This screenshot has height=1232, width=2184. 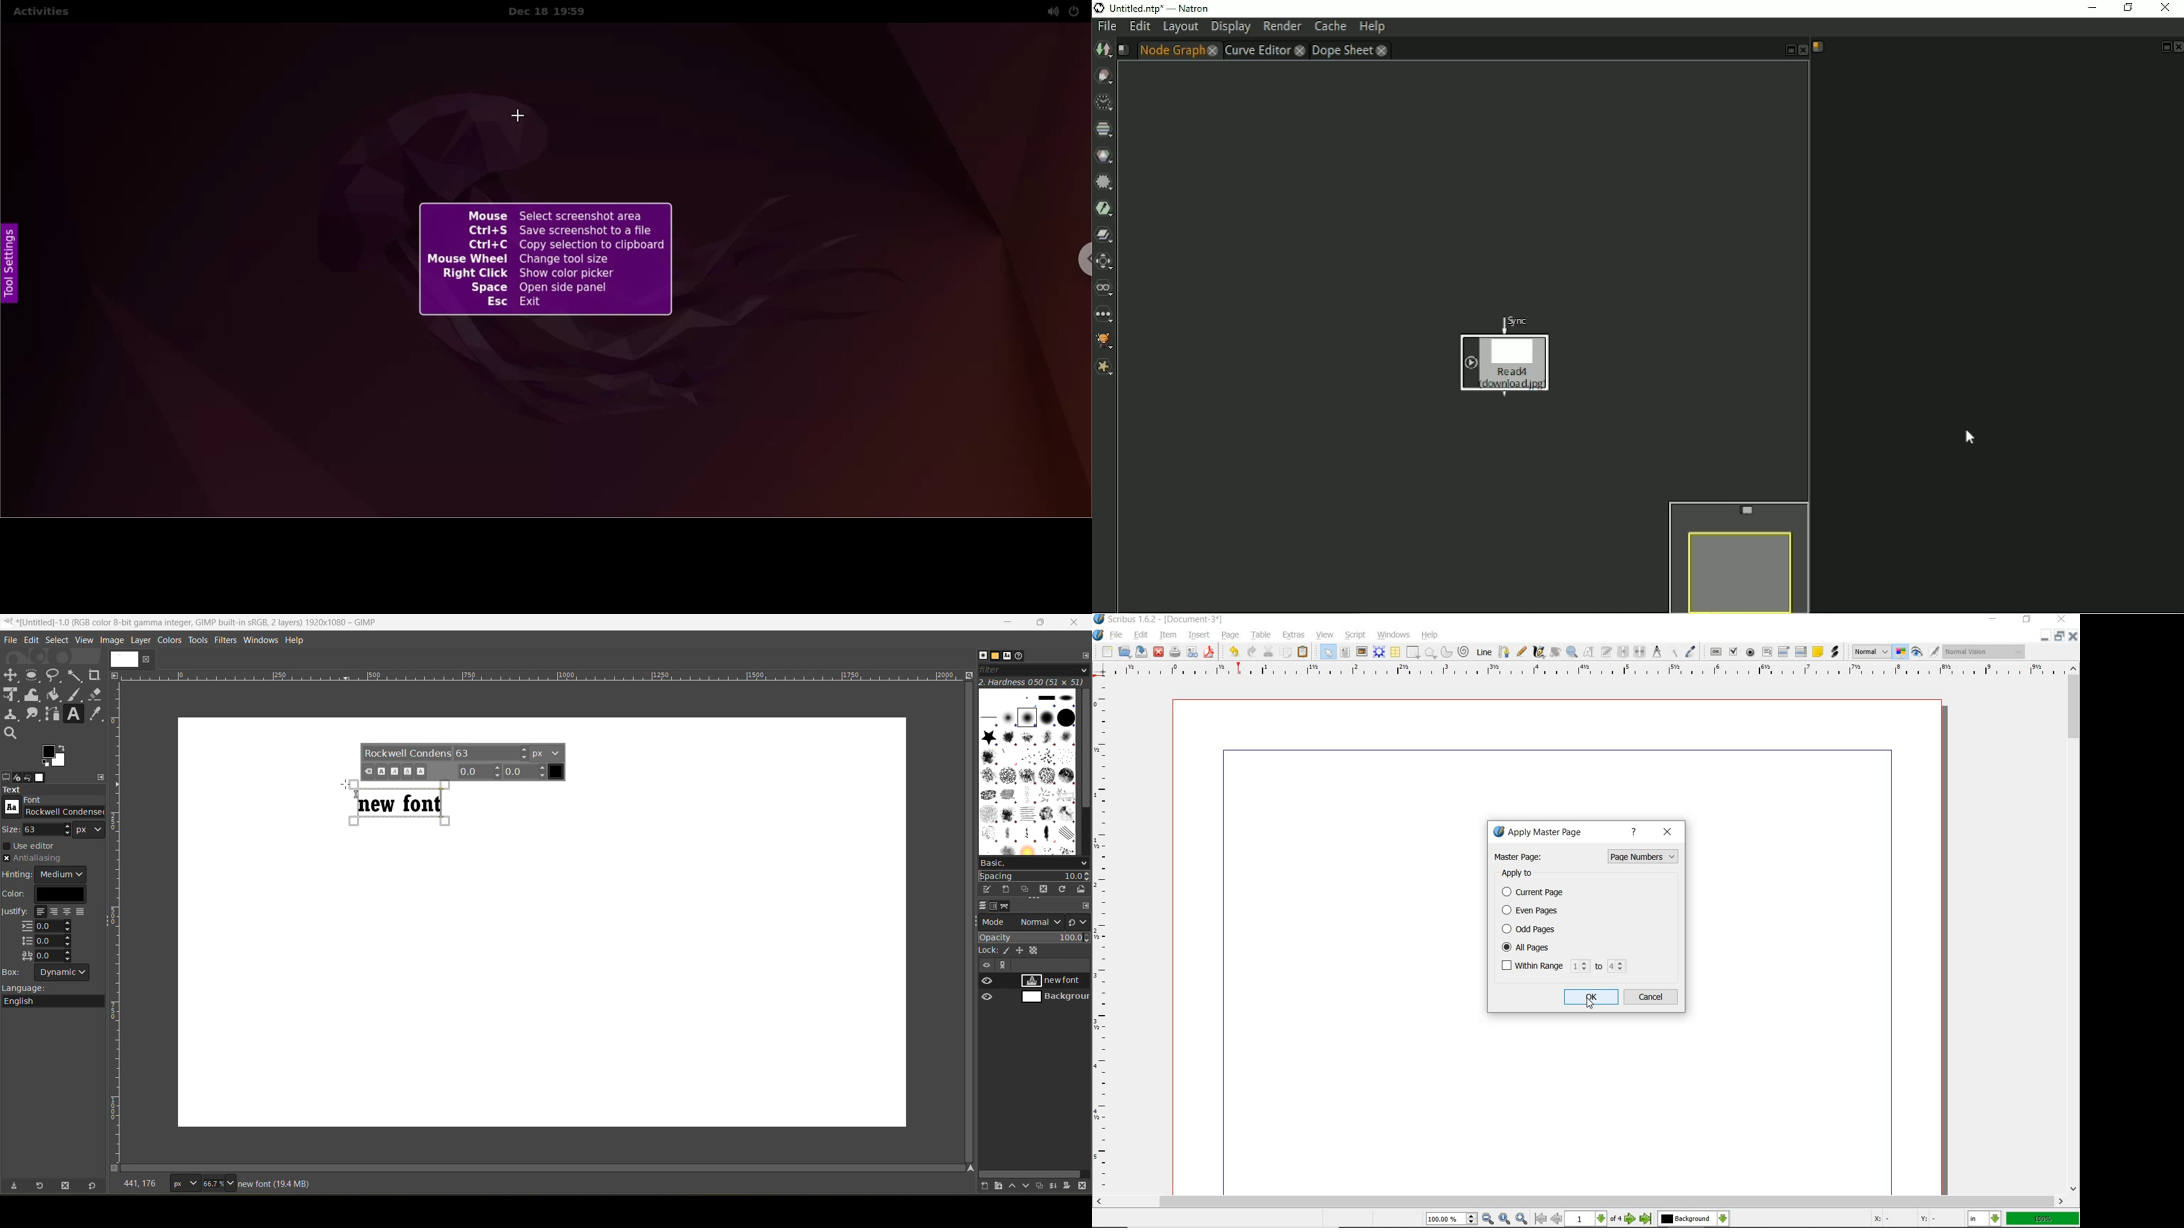 I want to click on edit, so click(x=32, y=641).